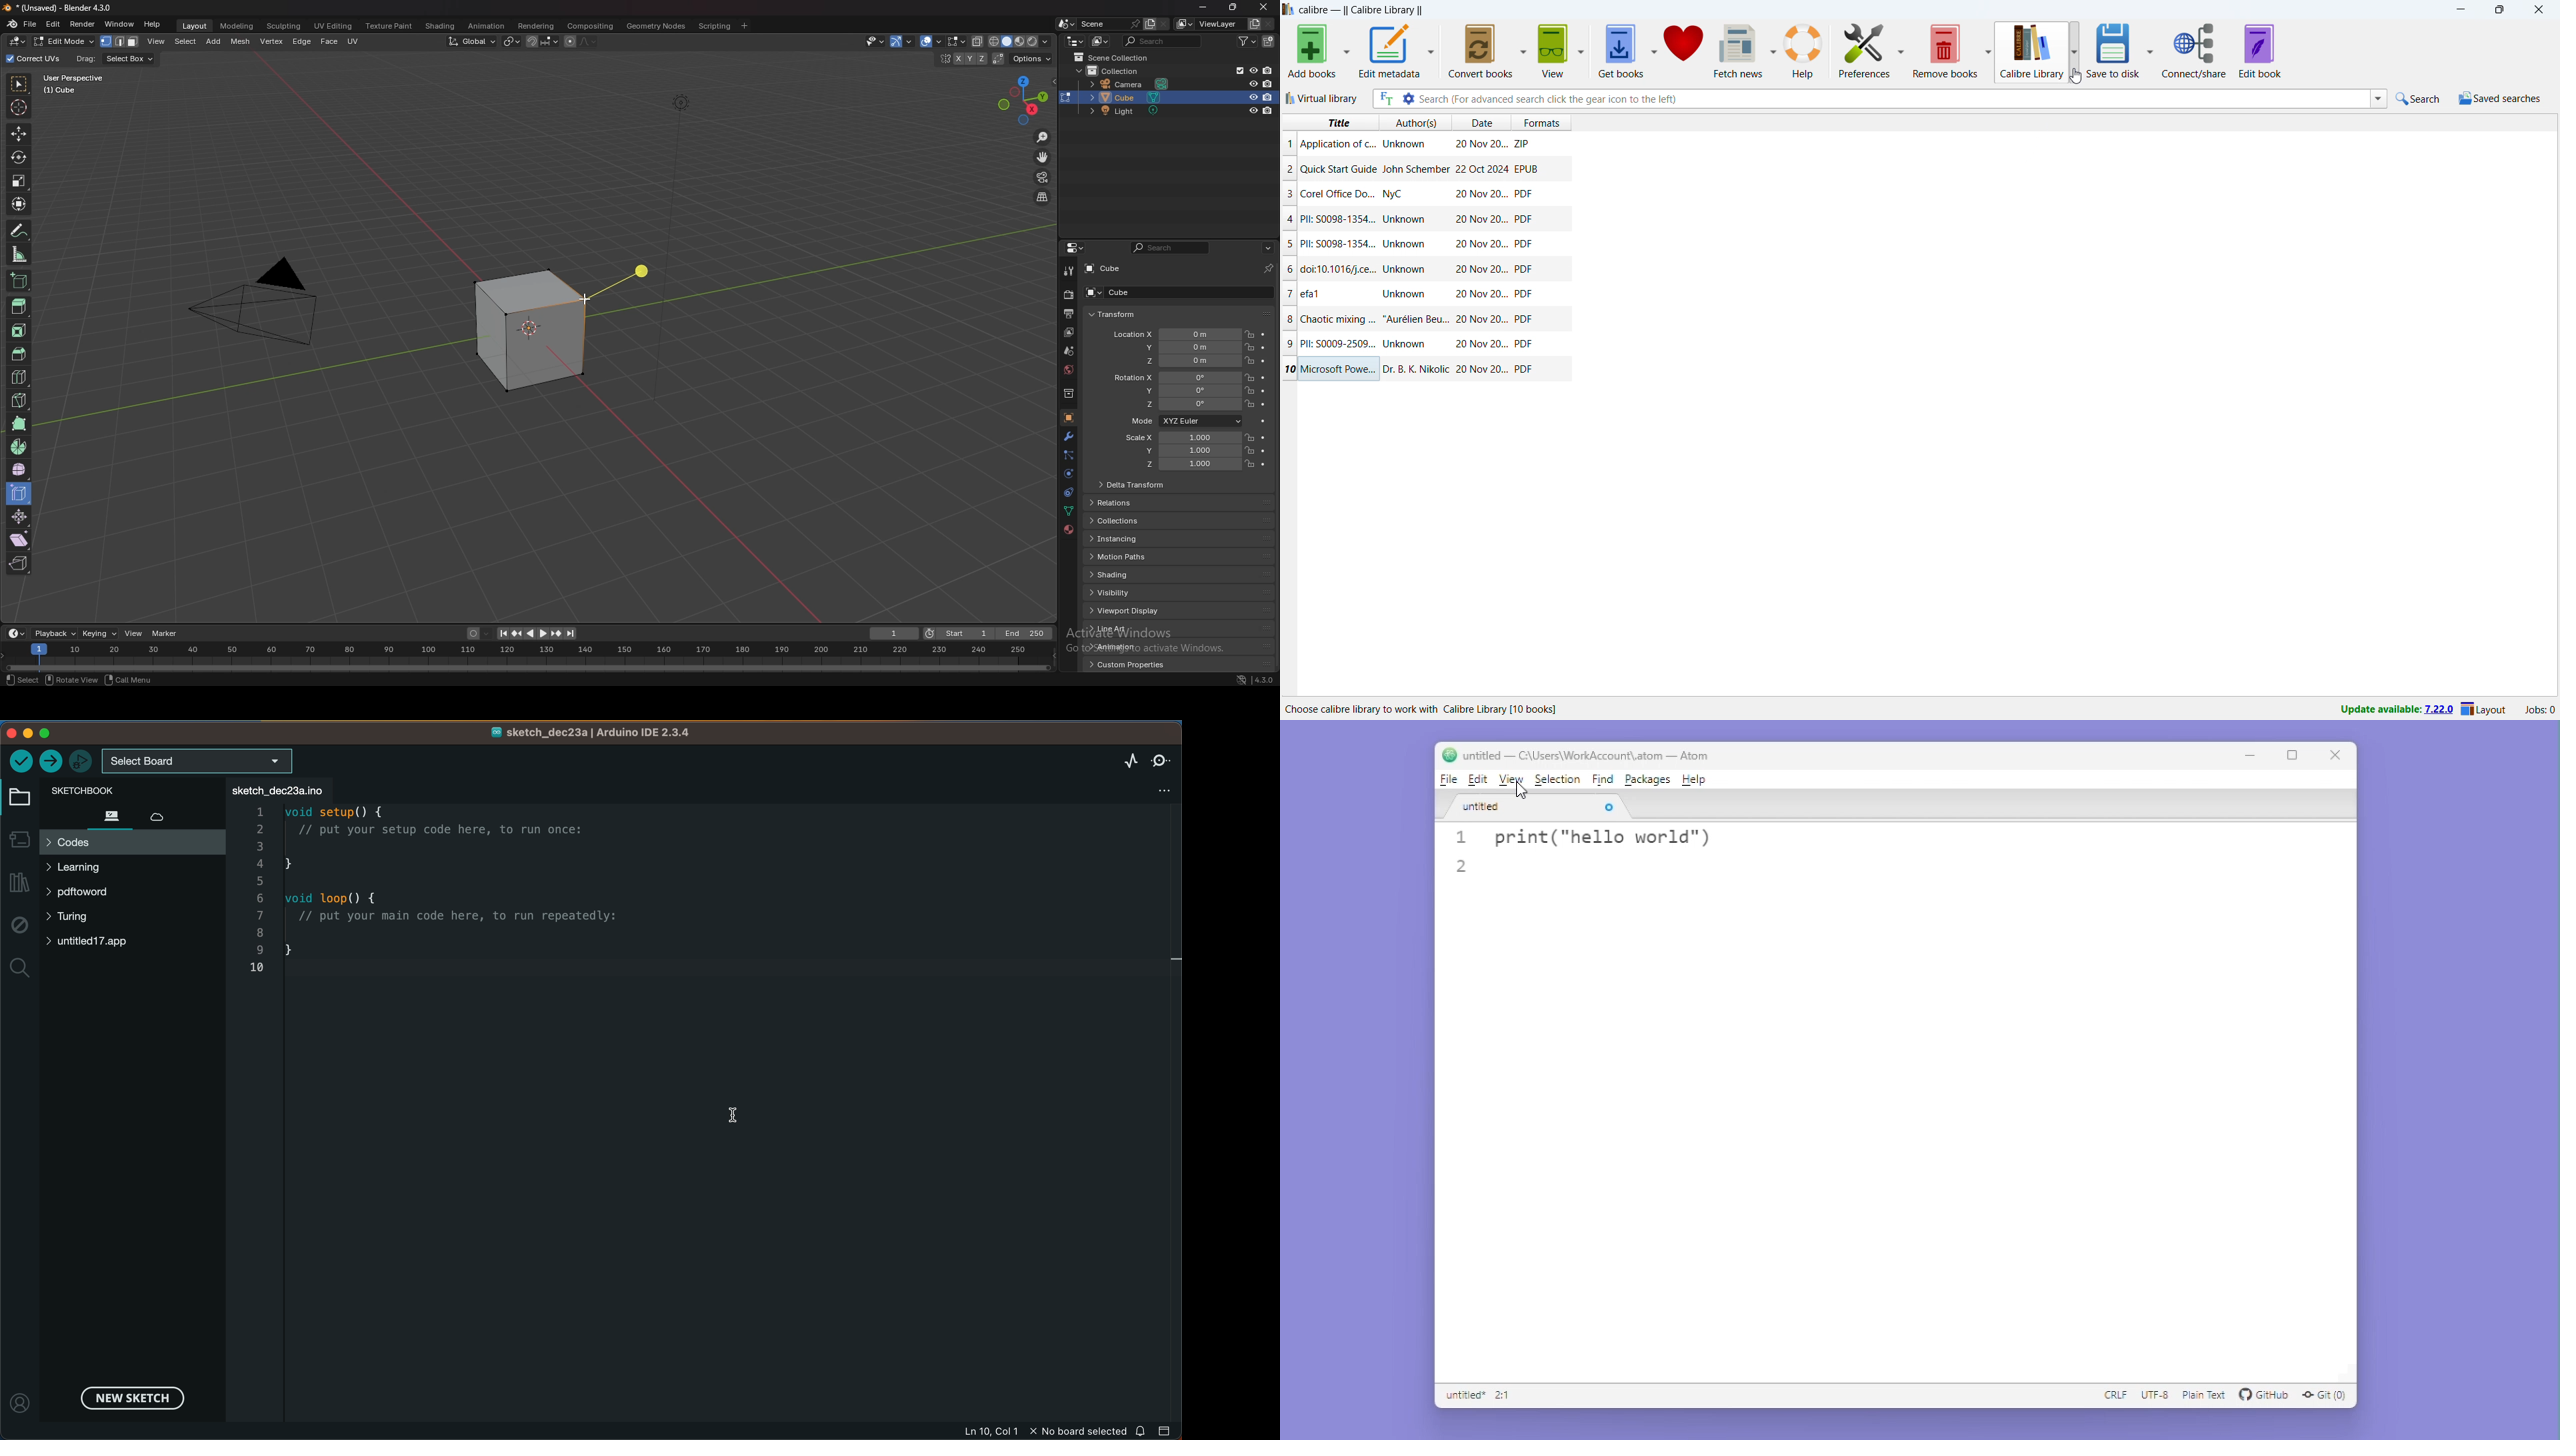 The width and height of the screenshot is (2576, 1456). What do you see at coordinates (1203, 7) in the screenshot?
I see `minimize` at bounding box center [1203, 7].